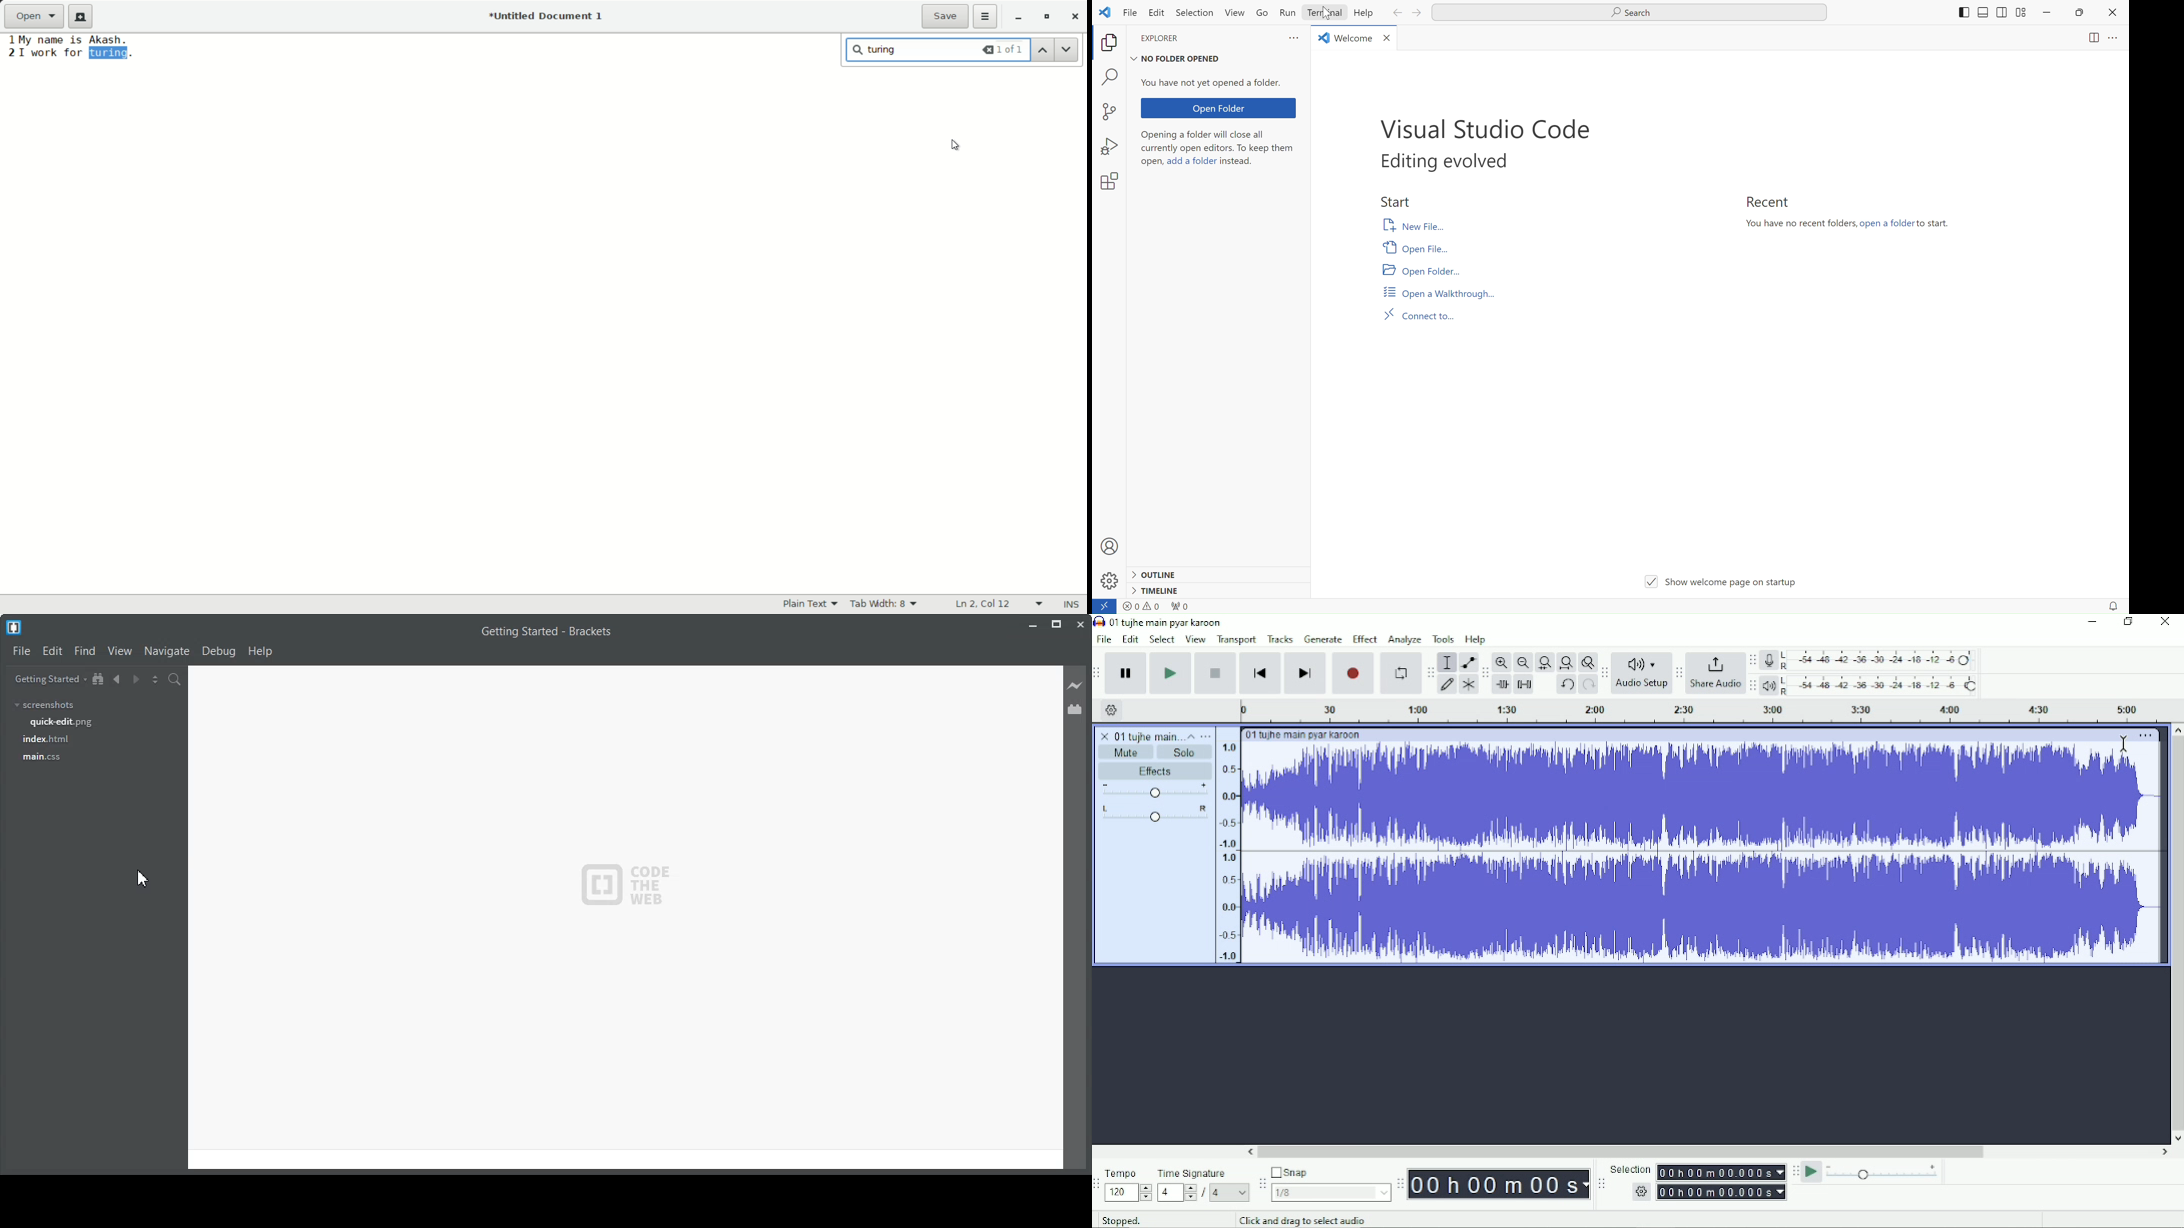  Describe the element at coordinates (1722, 1173) in the screenshot. I see `00h00m00.000s` at that location.